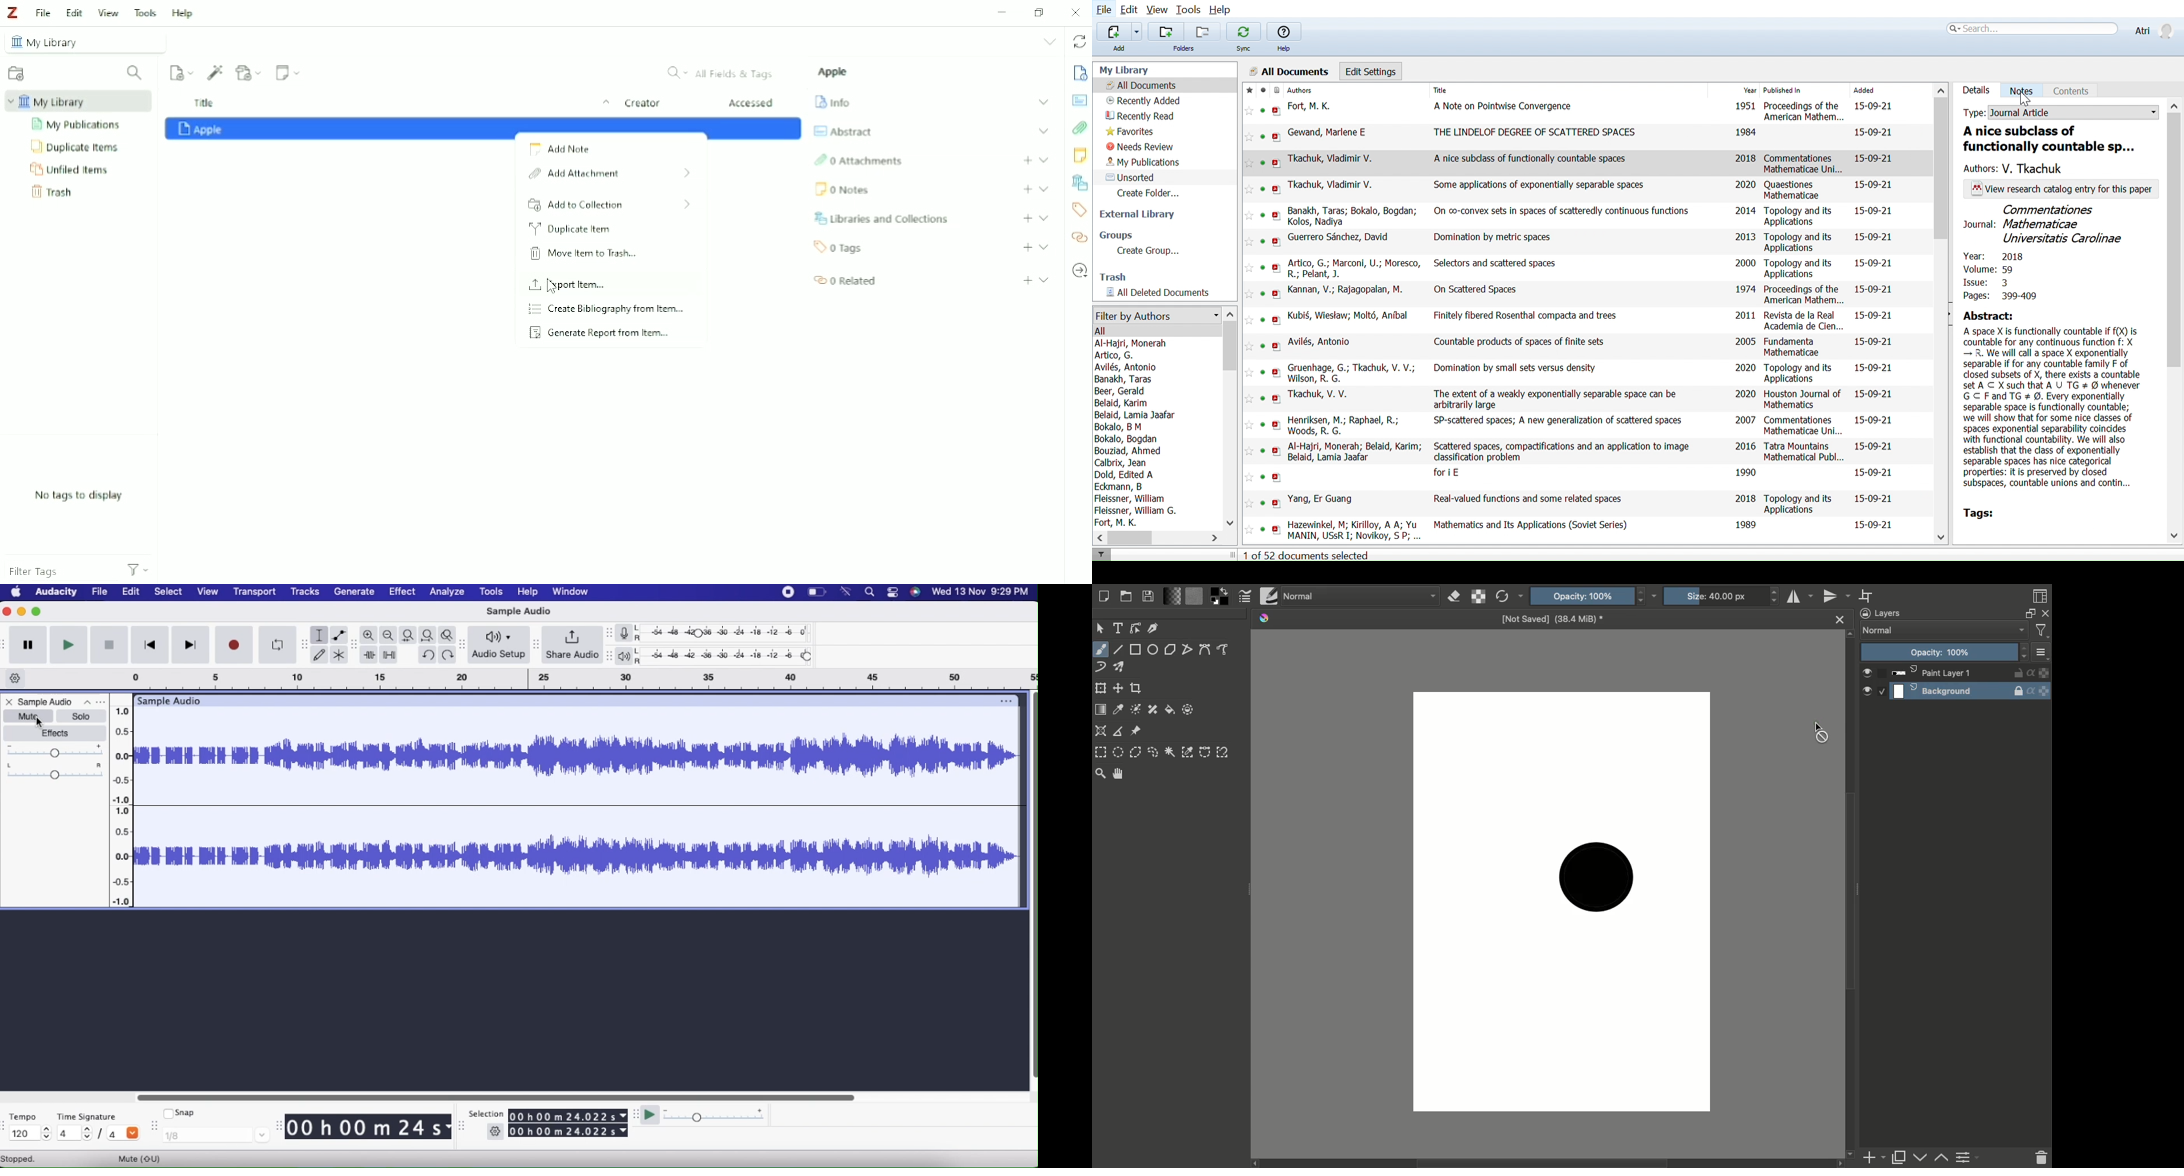 This screenshot has width=2184, height=1176. Describe the element at coordinates (1277, 320) in the screenshot. I see `open PDF` at that location.